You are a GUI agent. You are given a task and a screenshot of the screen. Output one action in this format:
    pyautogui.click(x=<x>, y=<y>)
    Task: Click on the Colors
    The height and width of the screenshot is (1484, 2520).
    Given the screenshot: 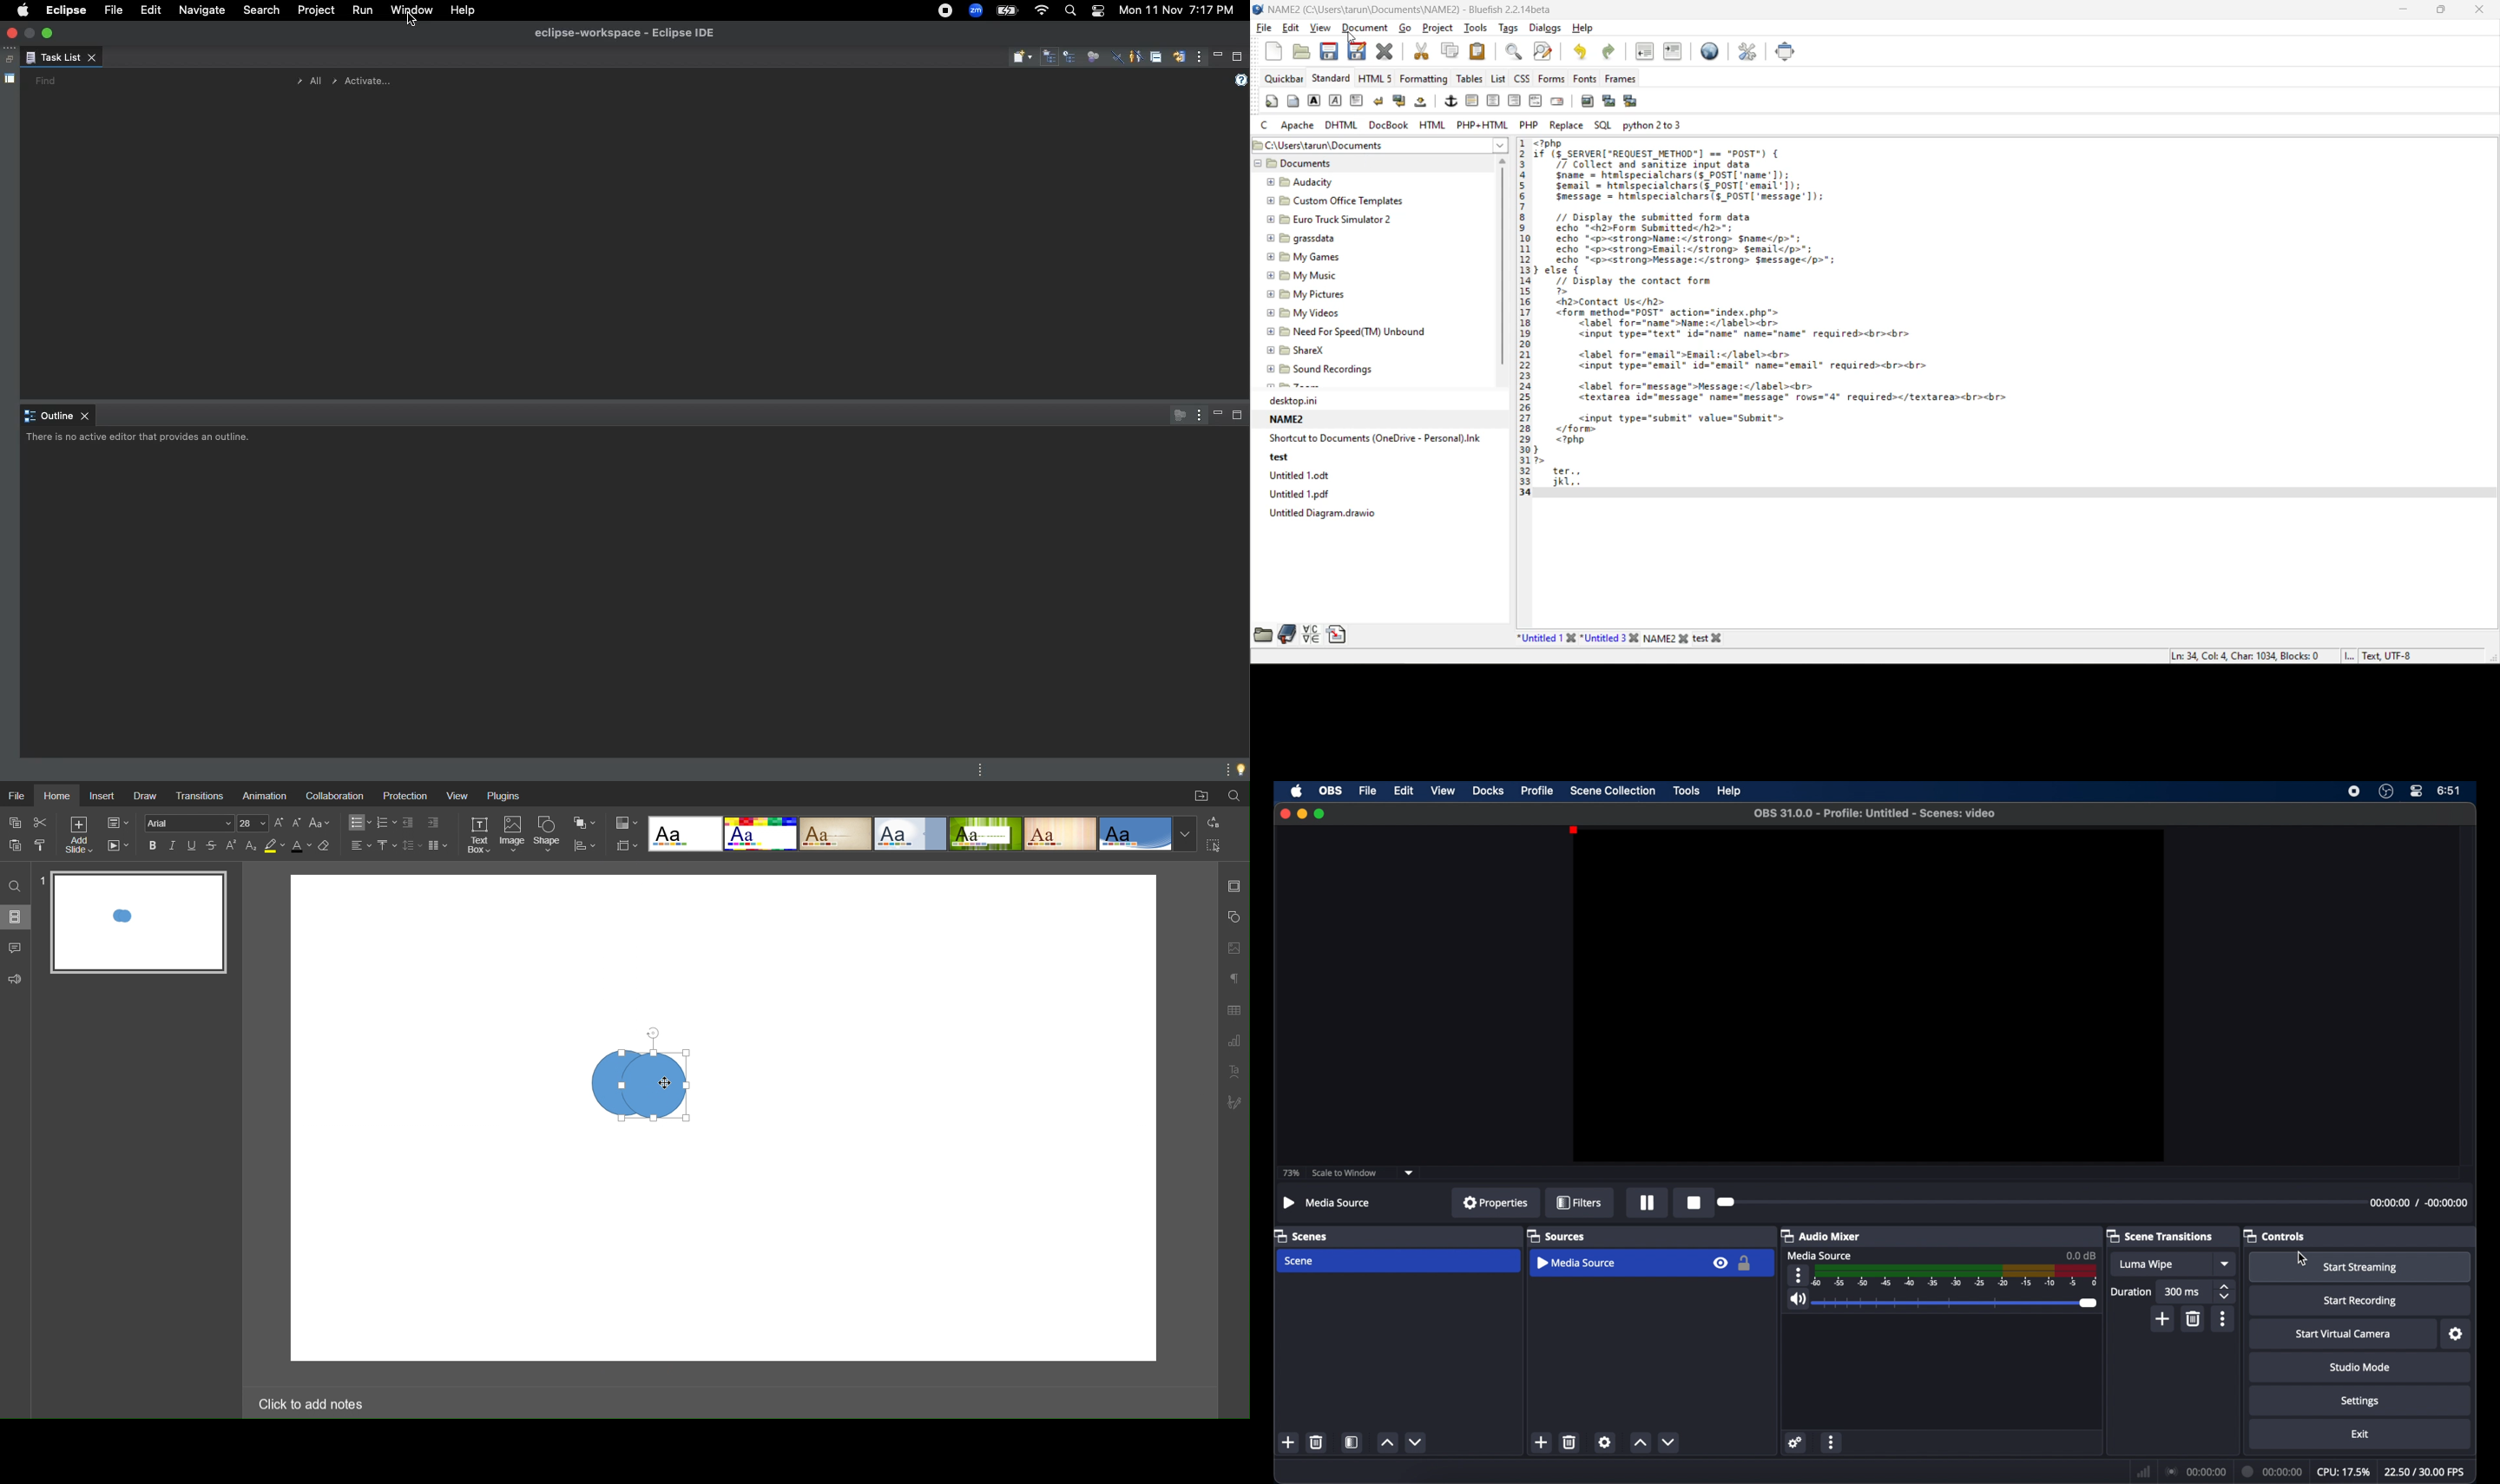 What is the action you would take?
    pyautogui.click(x=625, y=822)
    